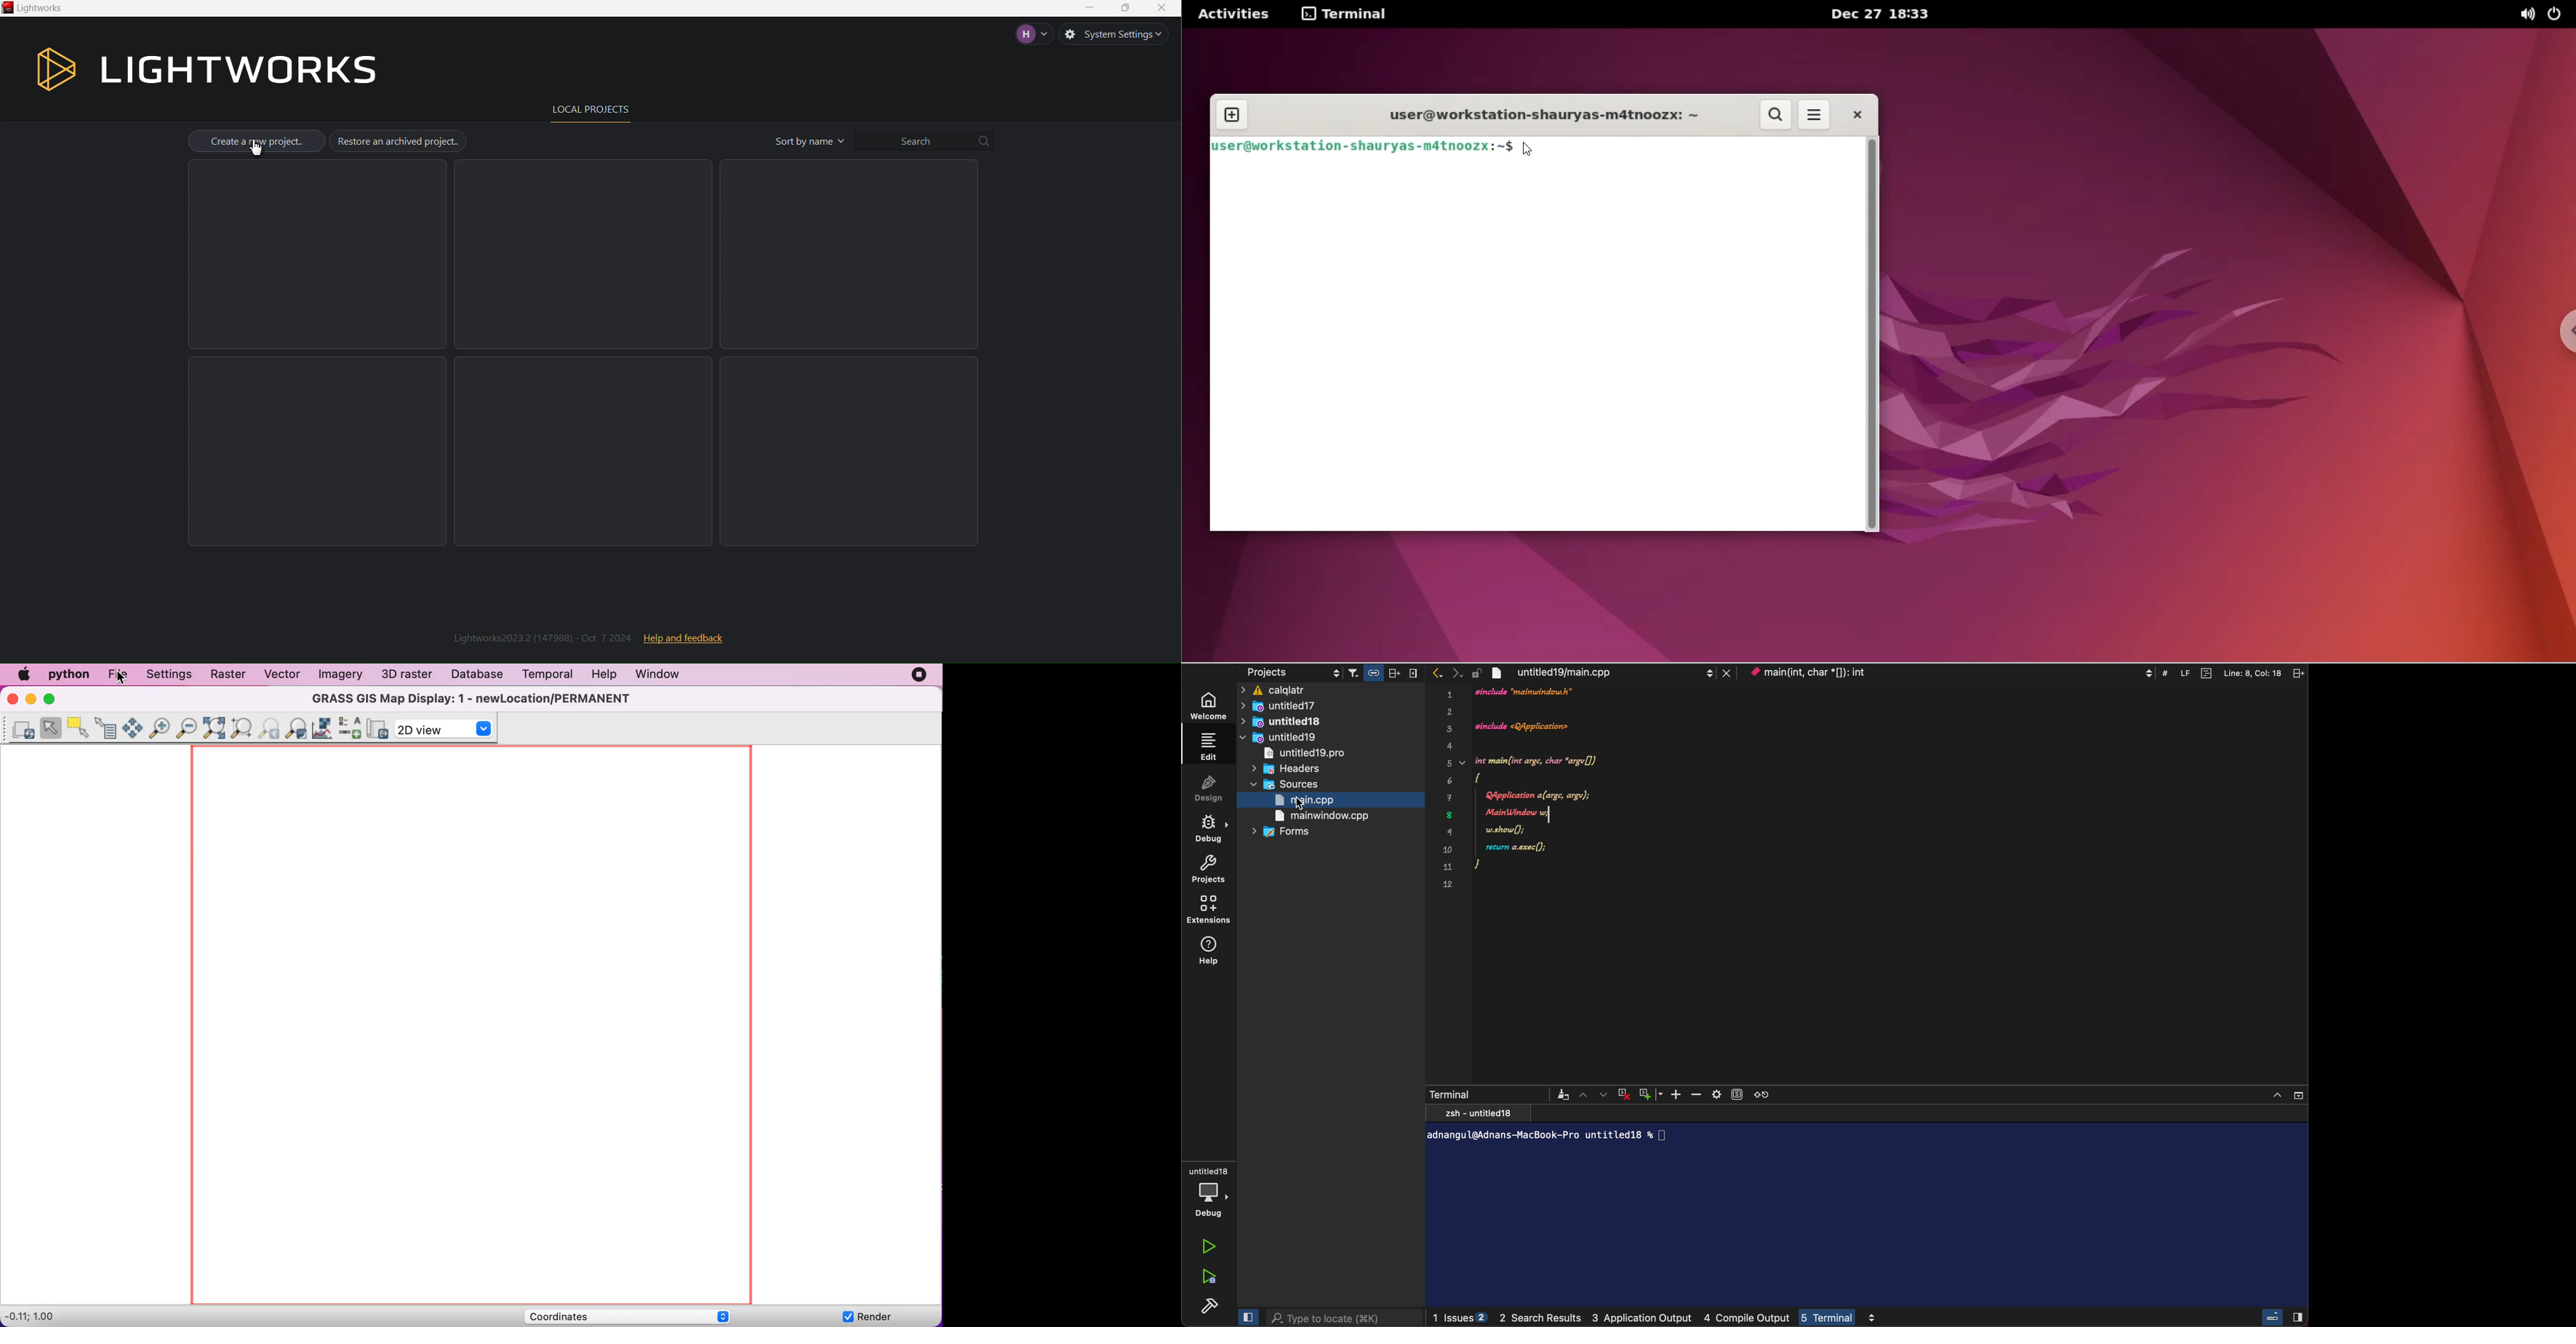  Describe the element at coordinates (1610, 672) in the screenshot. I see `file tab` at that location.